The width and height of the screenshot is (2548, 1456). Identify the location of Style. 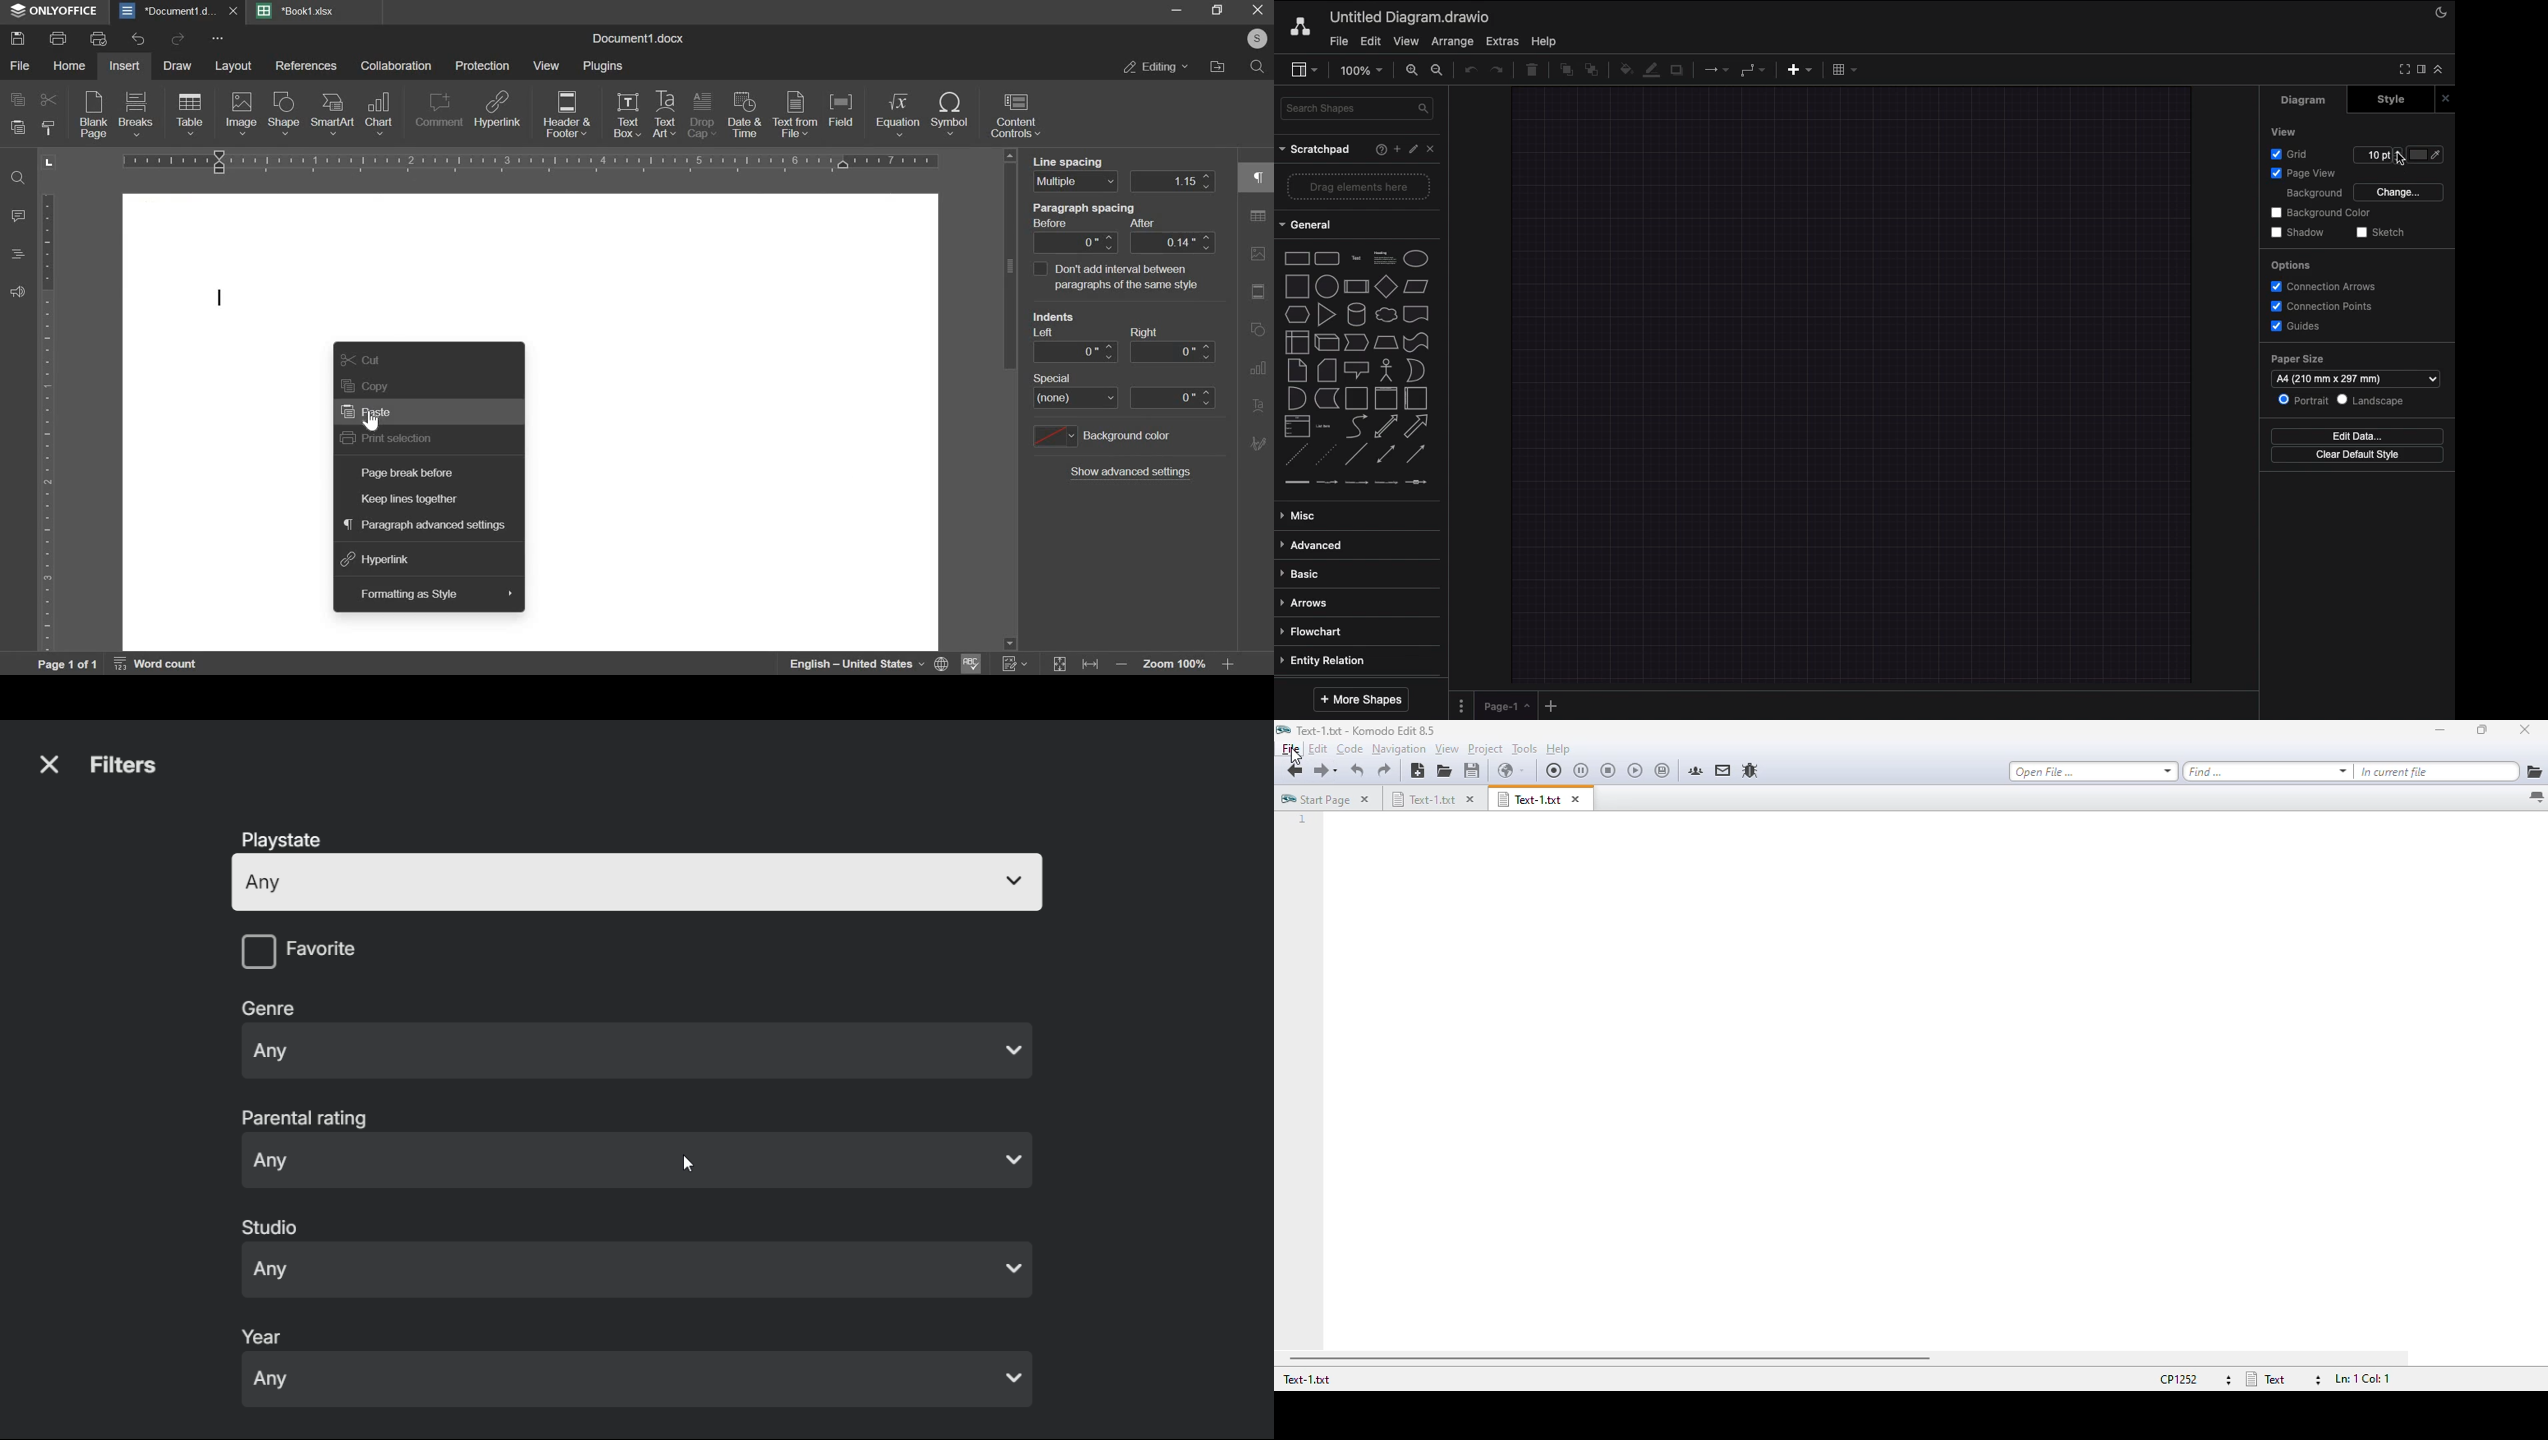
(2384, 100).